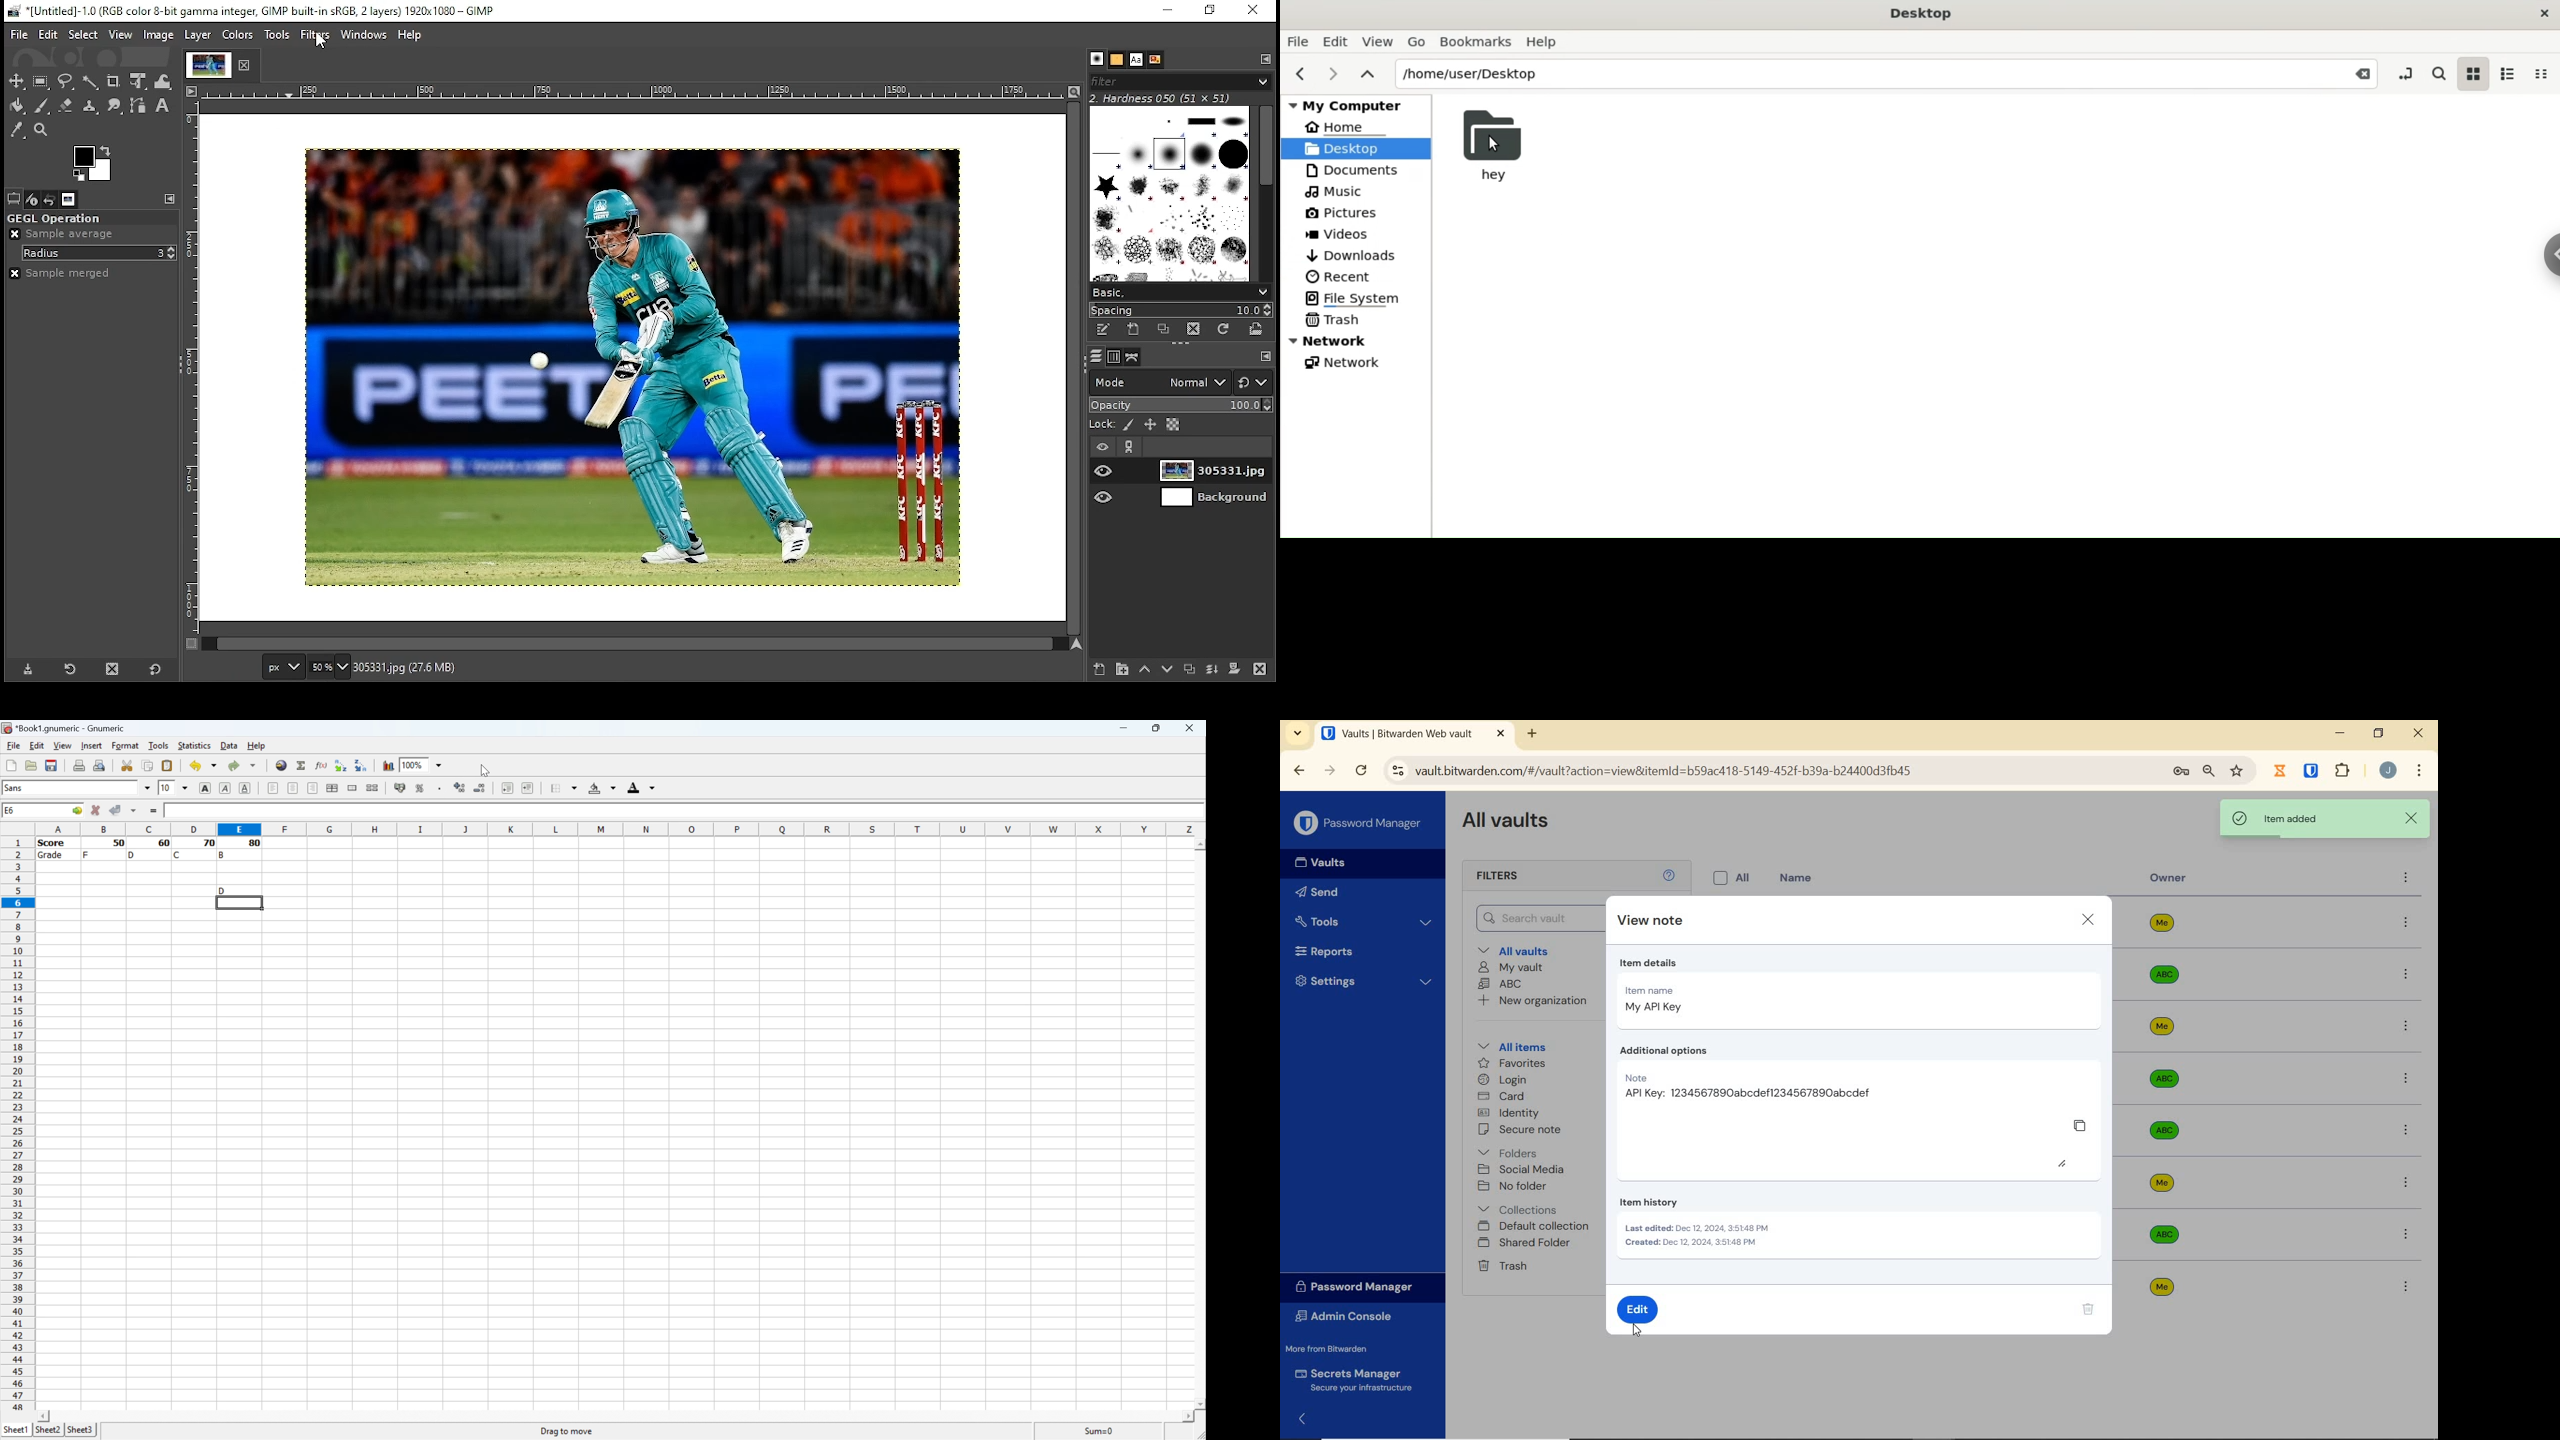 The height and width of the screenshot is (1456, 2576). I want to click on New organization, so click(1533, 1001).